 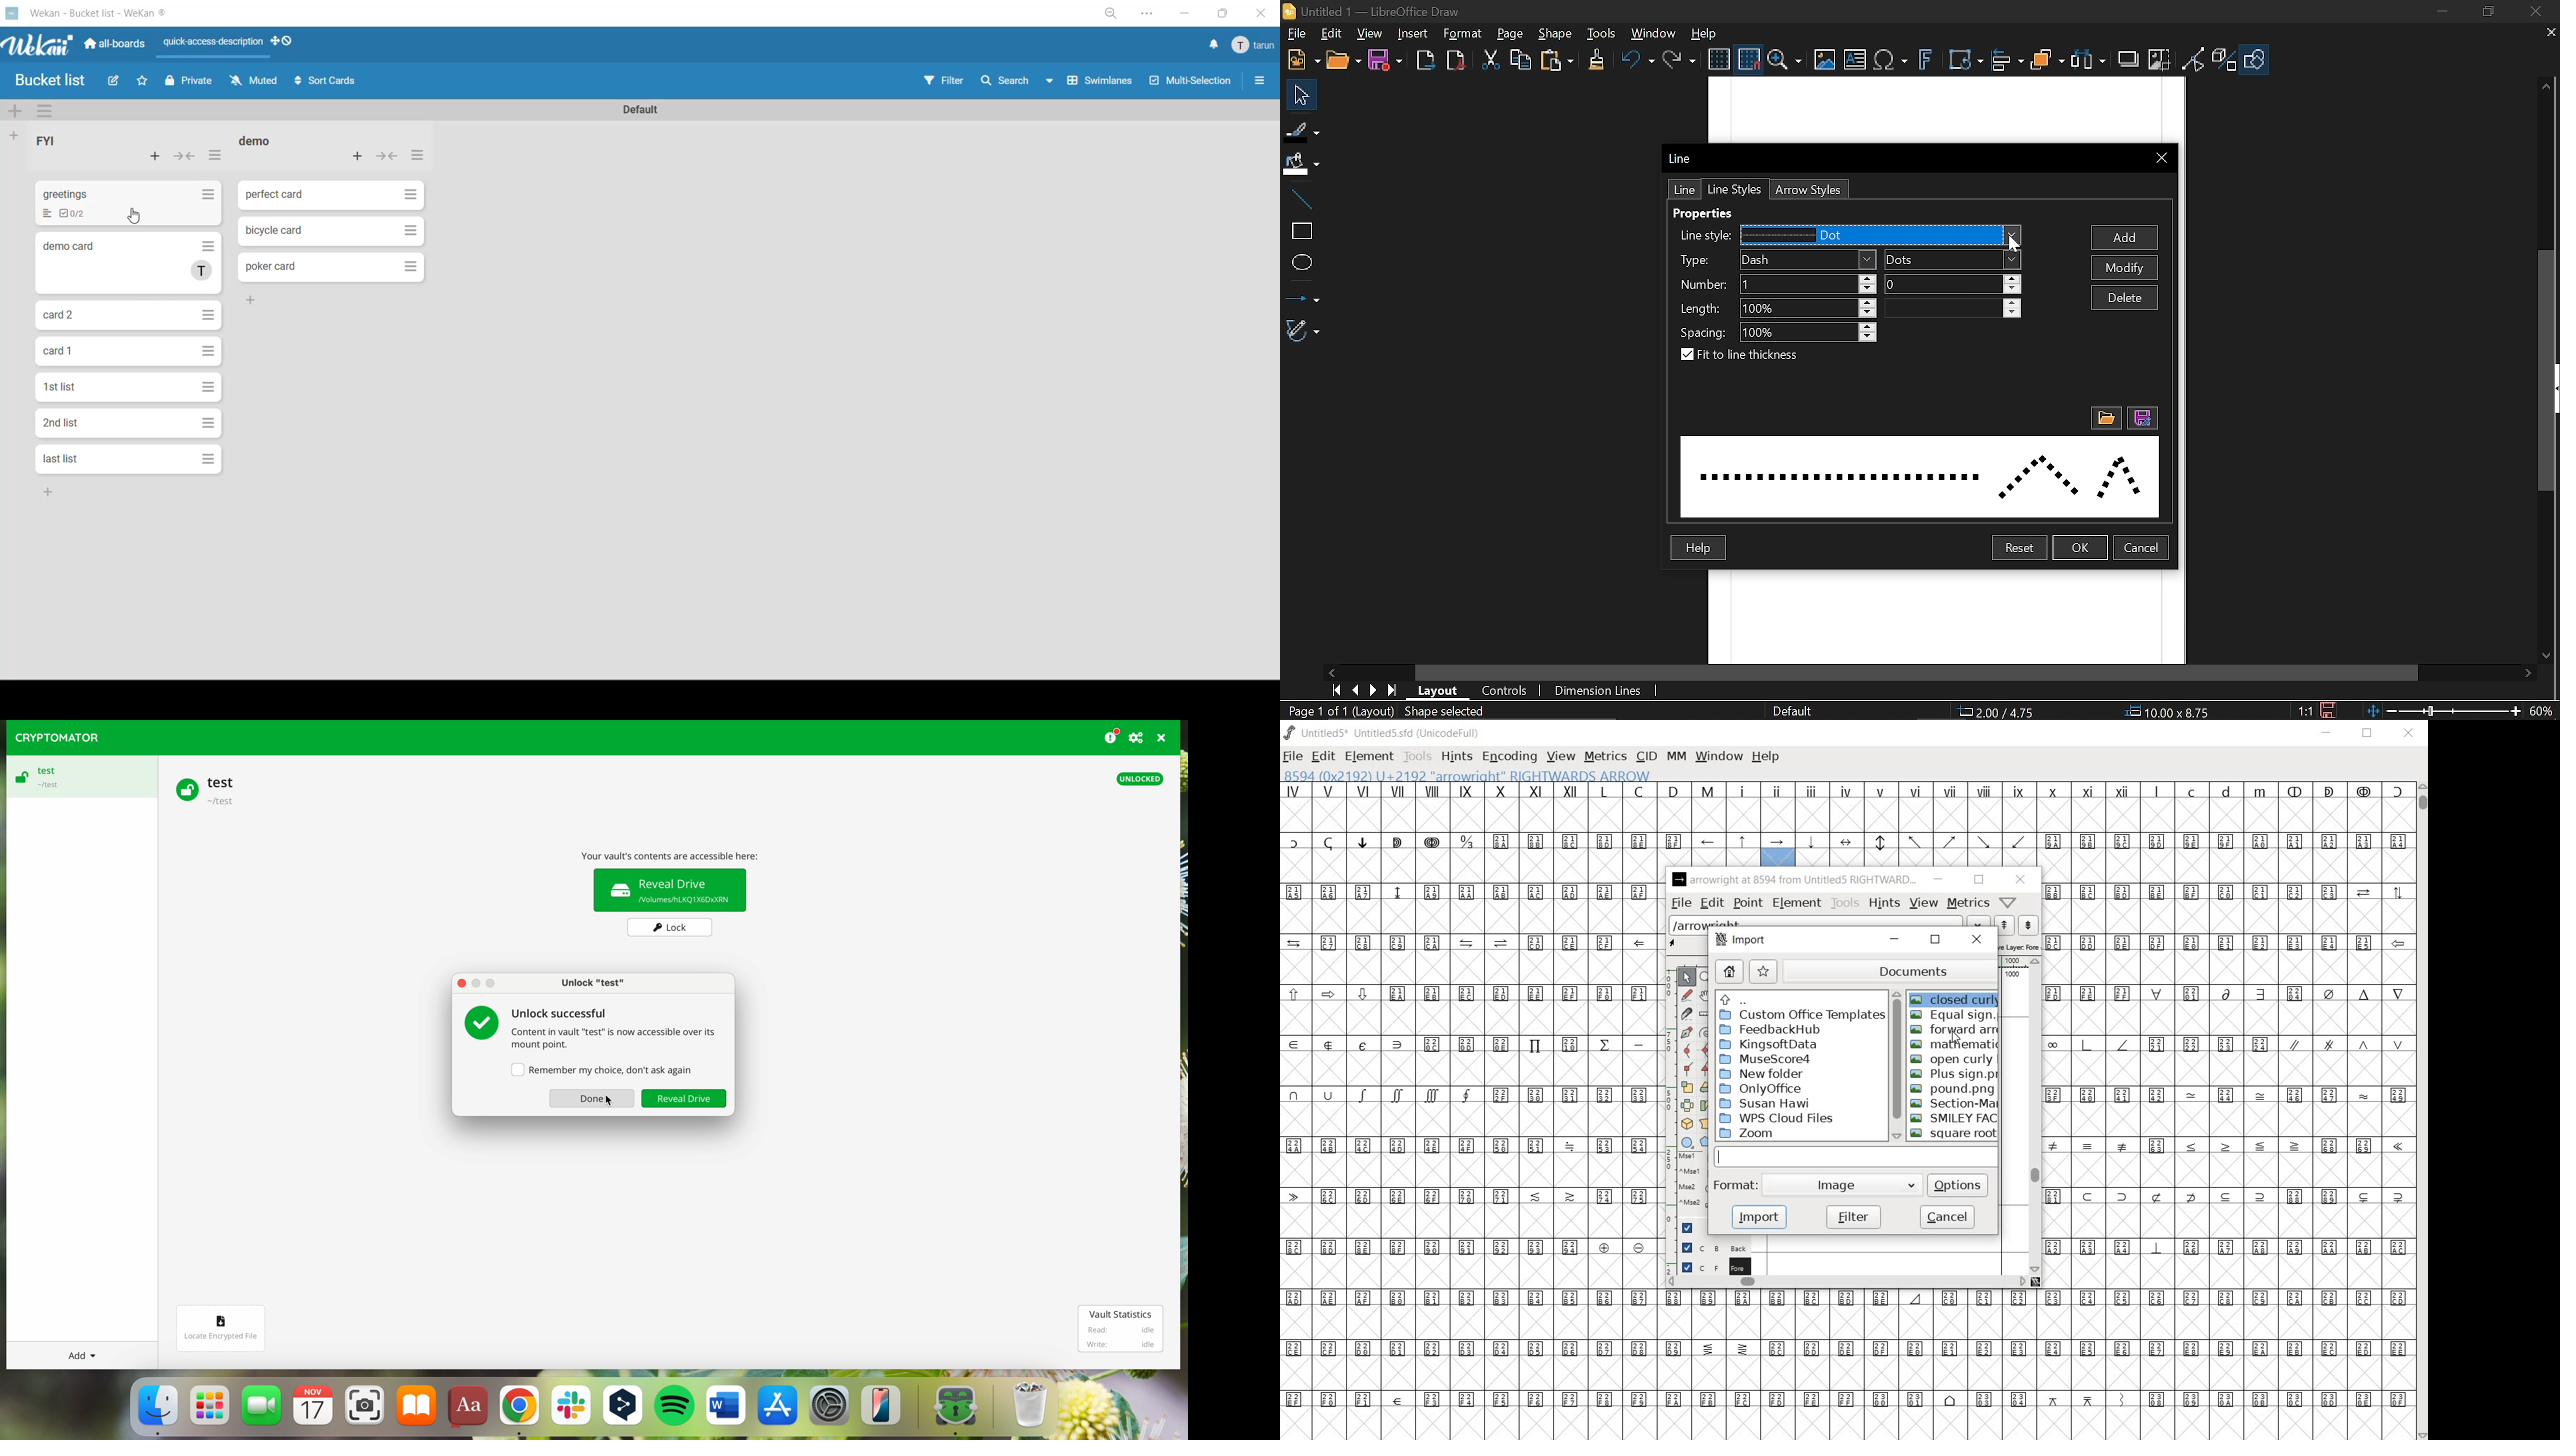 I want to click on FeedbackHub, so click(x=1783, y=1030).